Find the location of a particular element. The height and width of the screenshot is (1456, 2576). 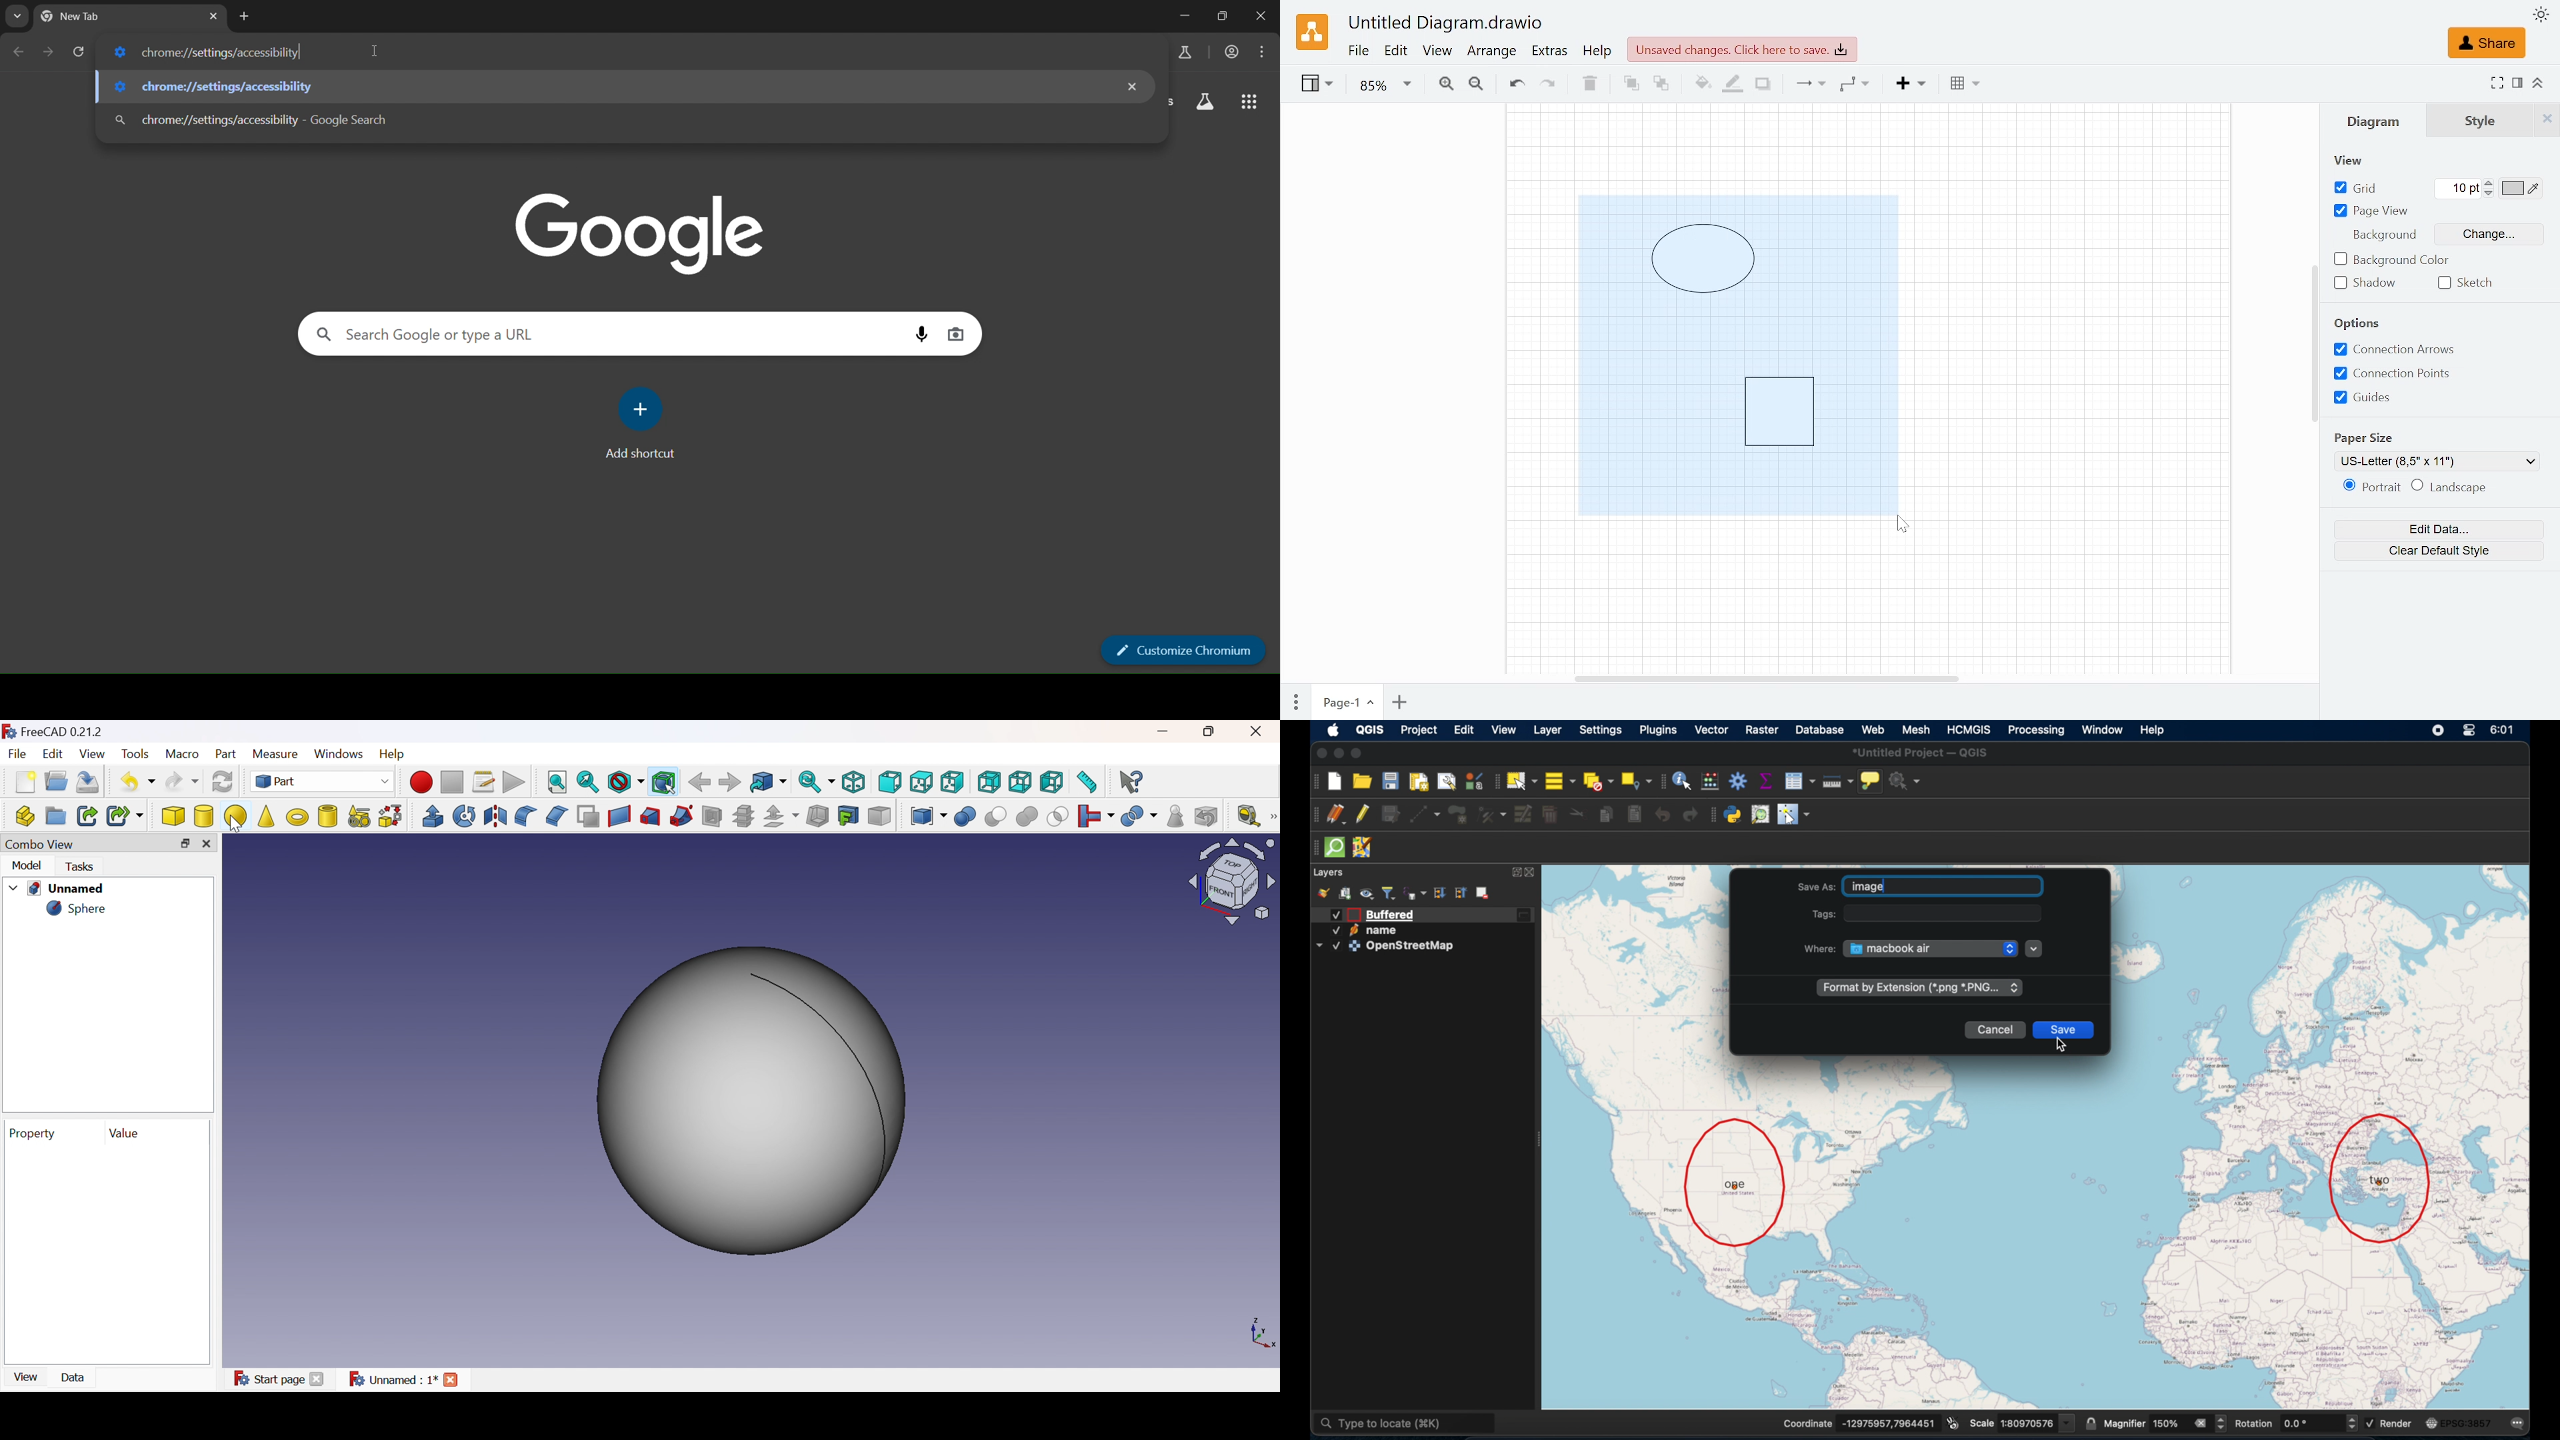

Compound tools is located at coordinates (926, 816).